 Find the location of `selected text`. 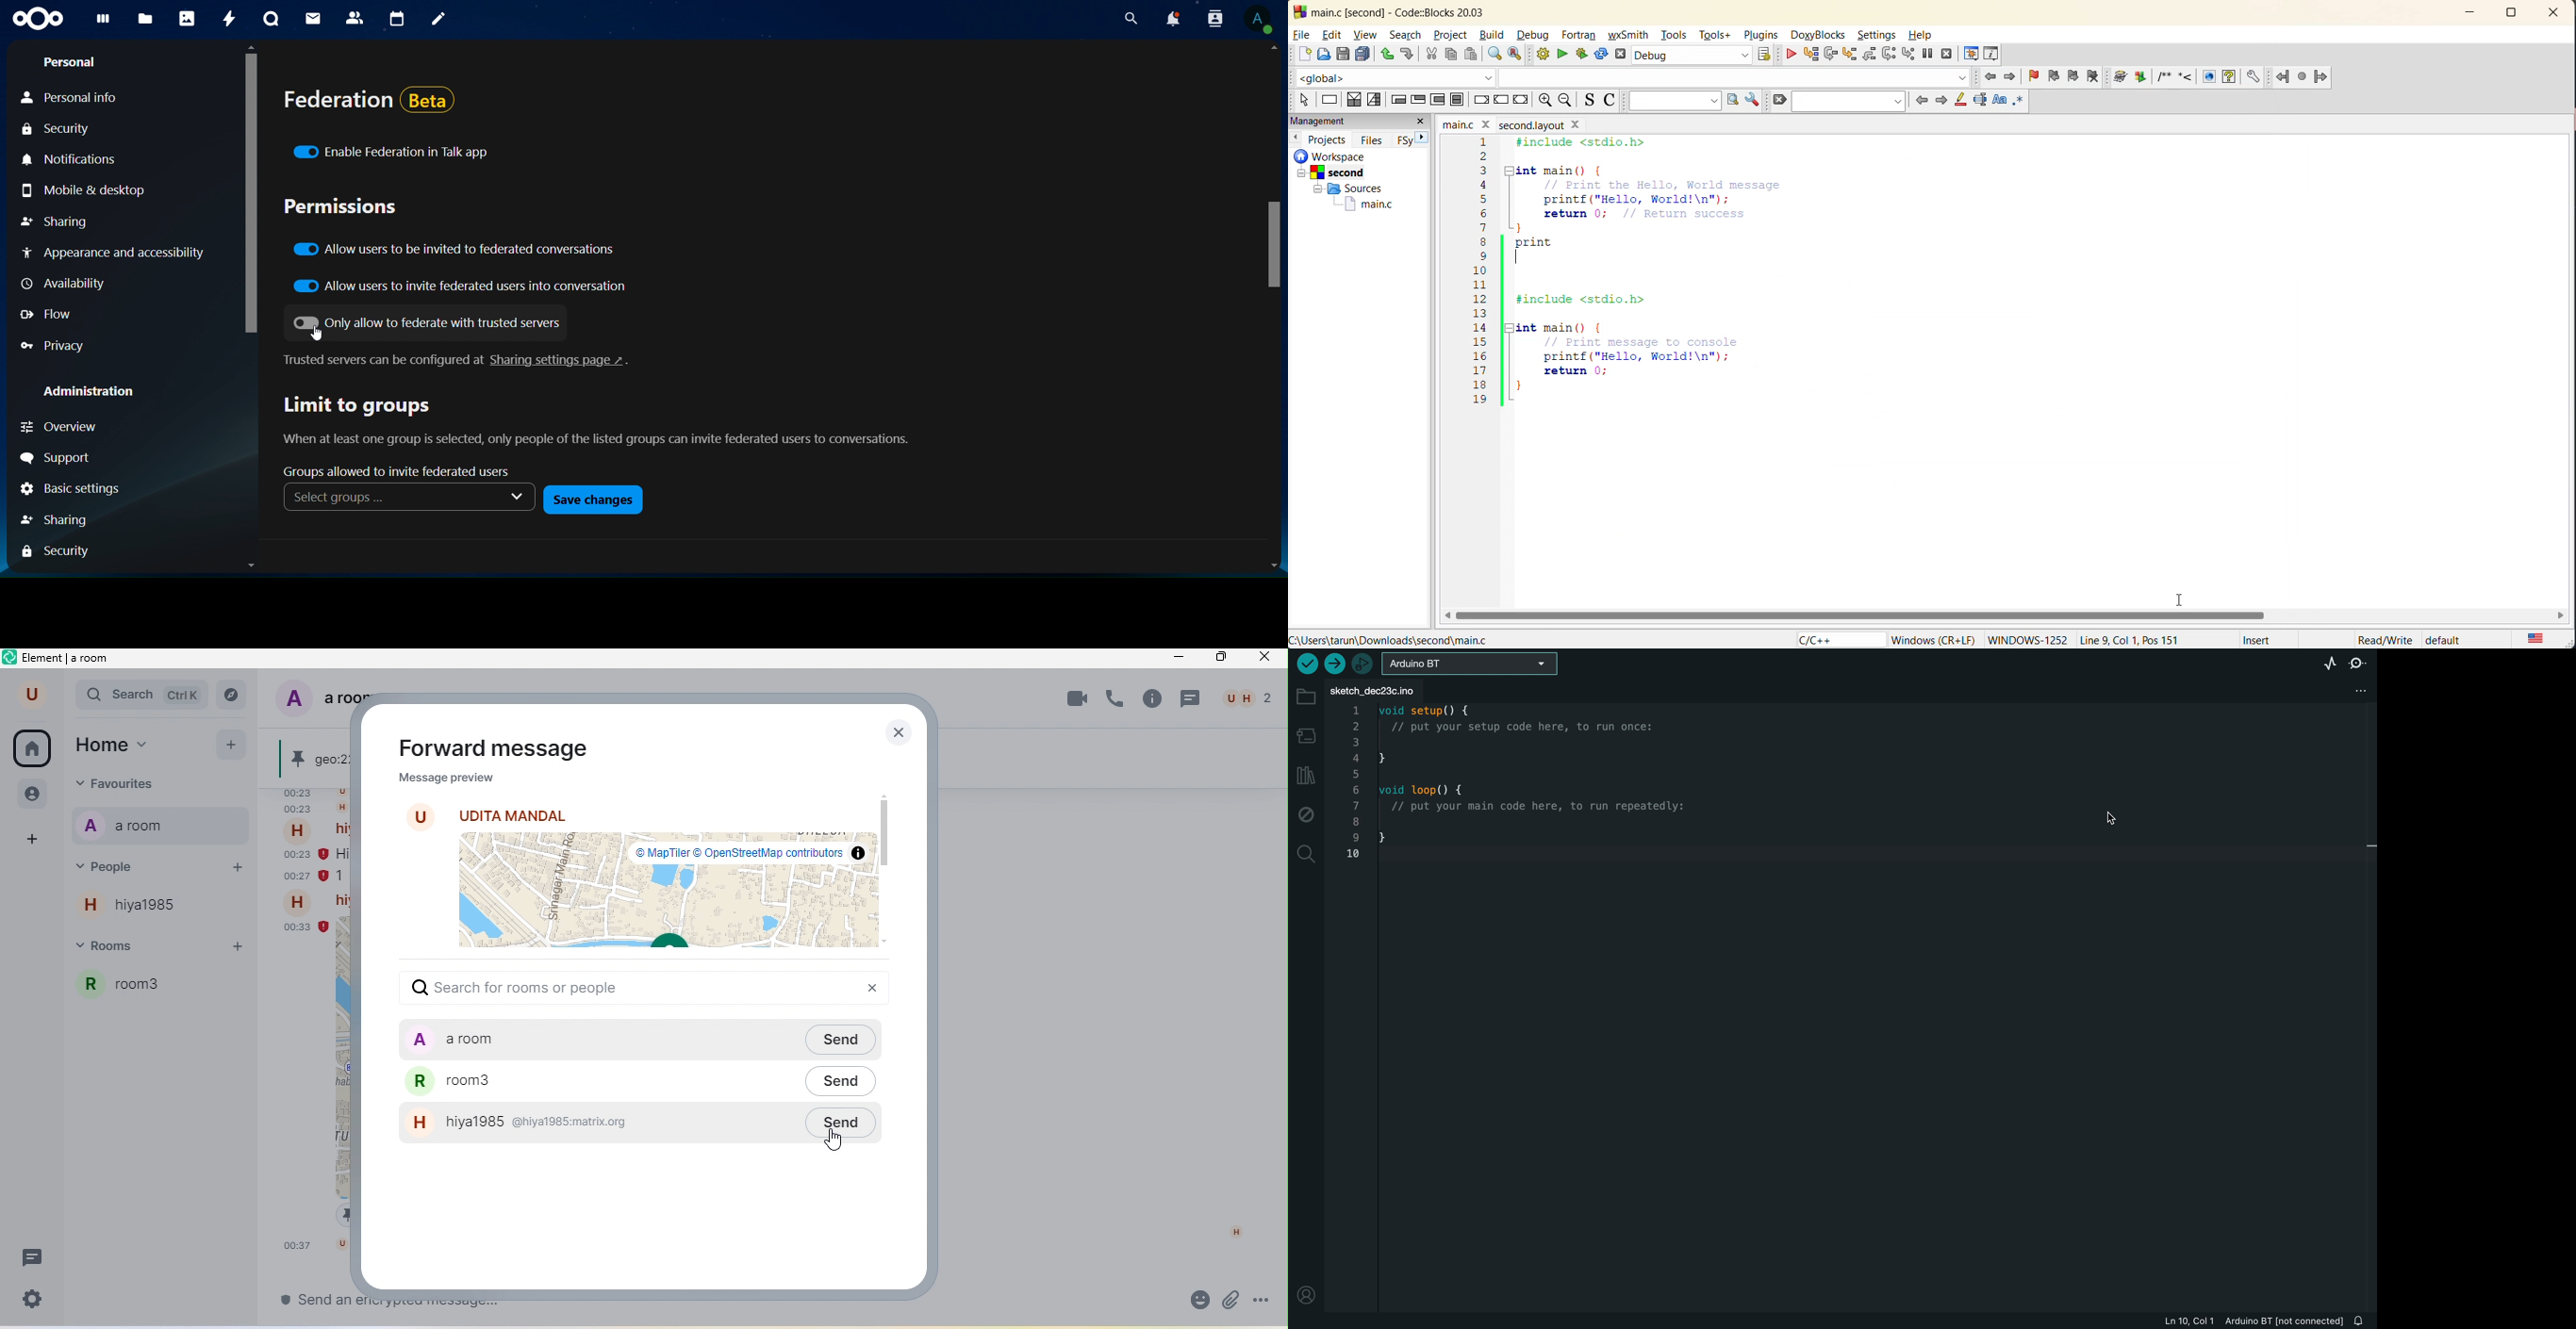

selected text is located at coordinates (1981, 100).